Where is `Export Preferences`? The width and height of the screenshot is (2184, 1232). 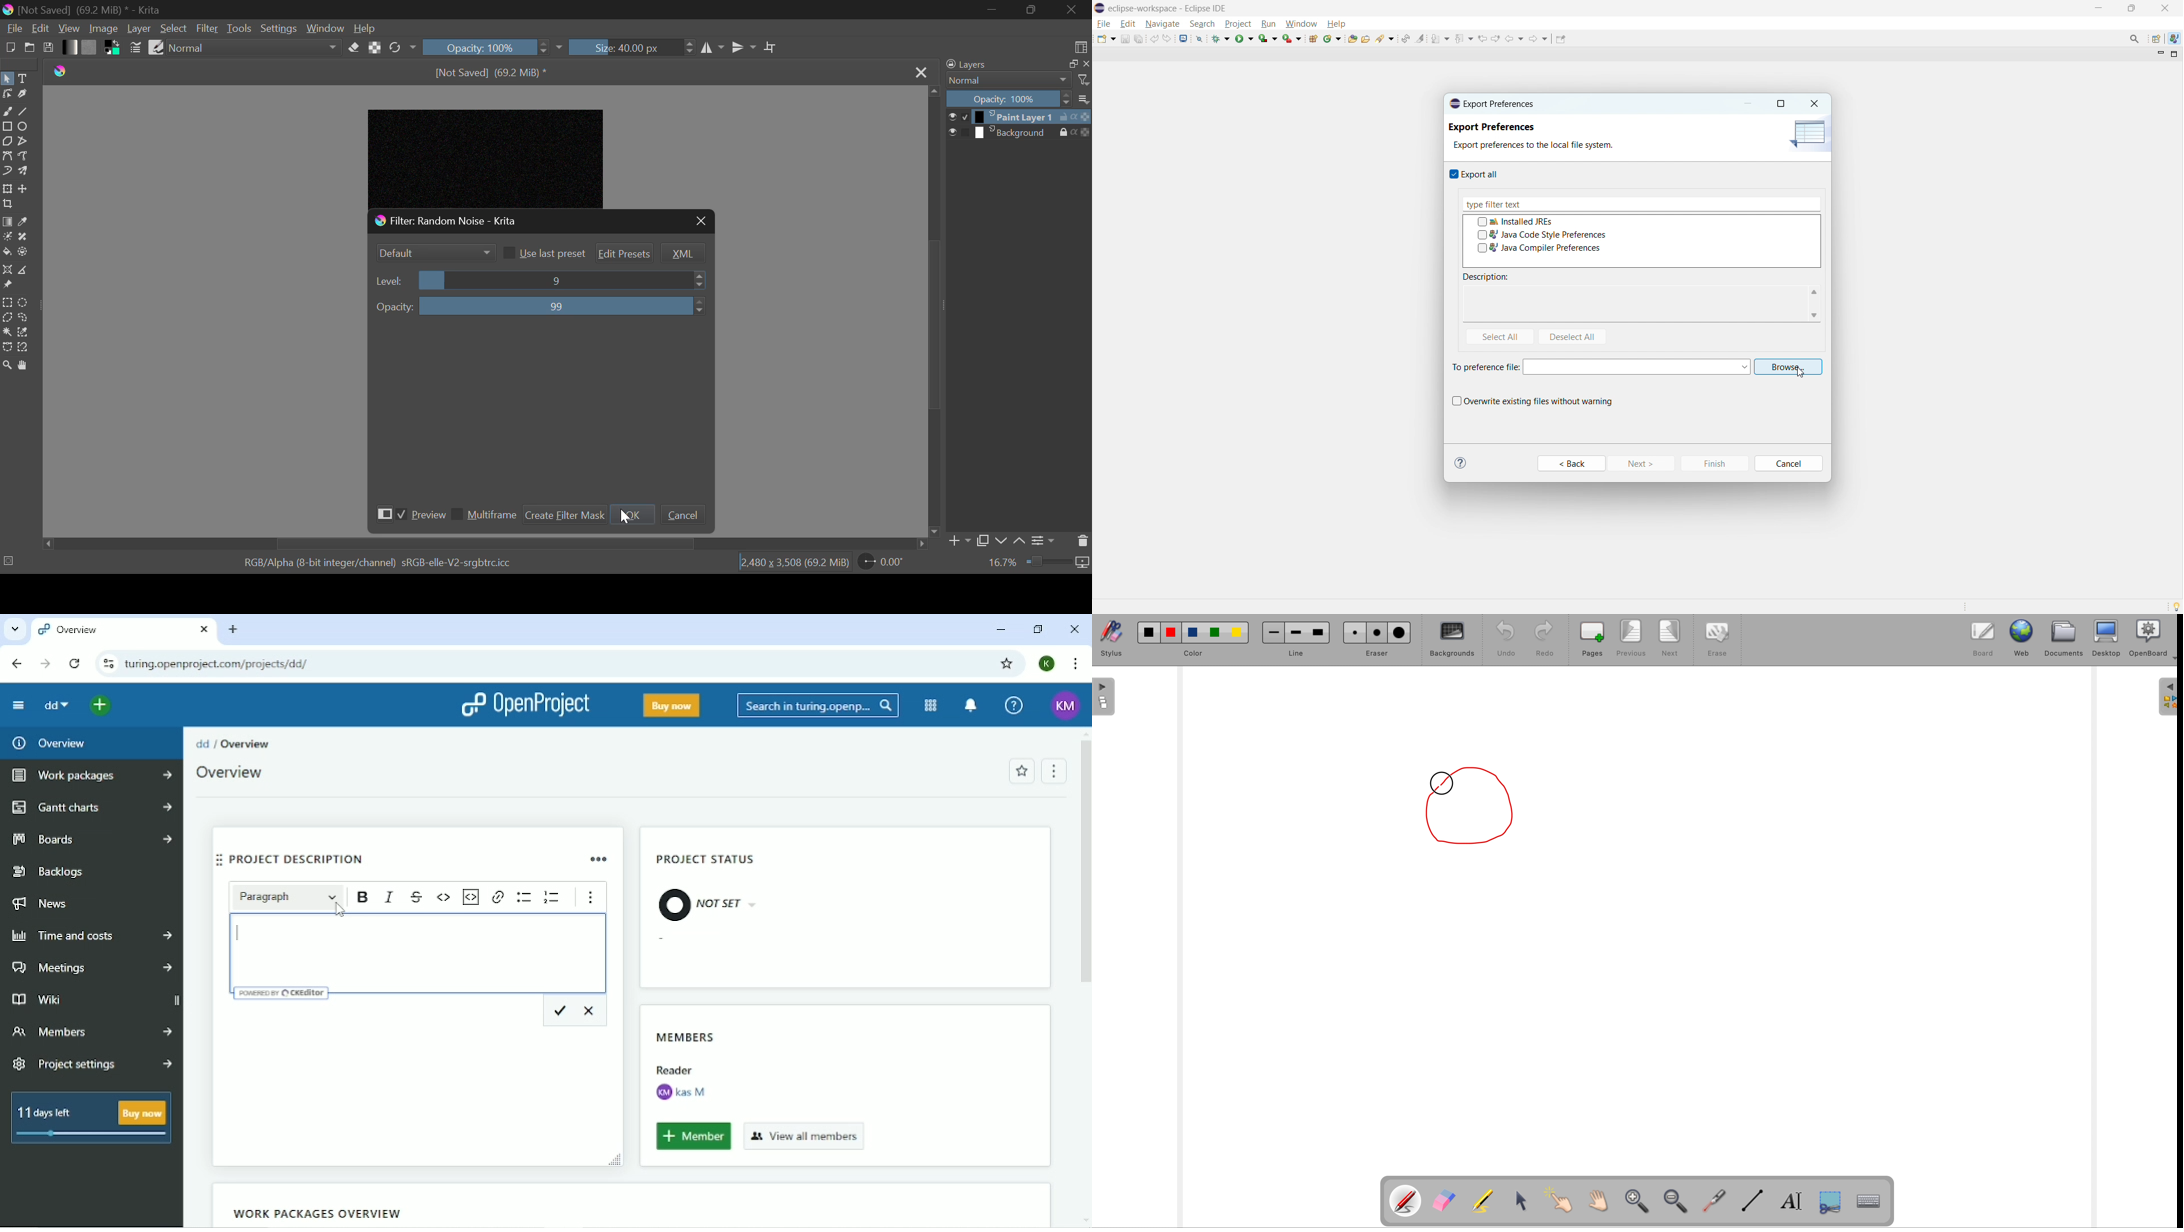 Export Preferences is located at coordinates (1494, 125).